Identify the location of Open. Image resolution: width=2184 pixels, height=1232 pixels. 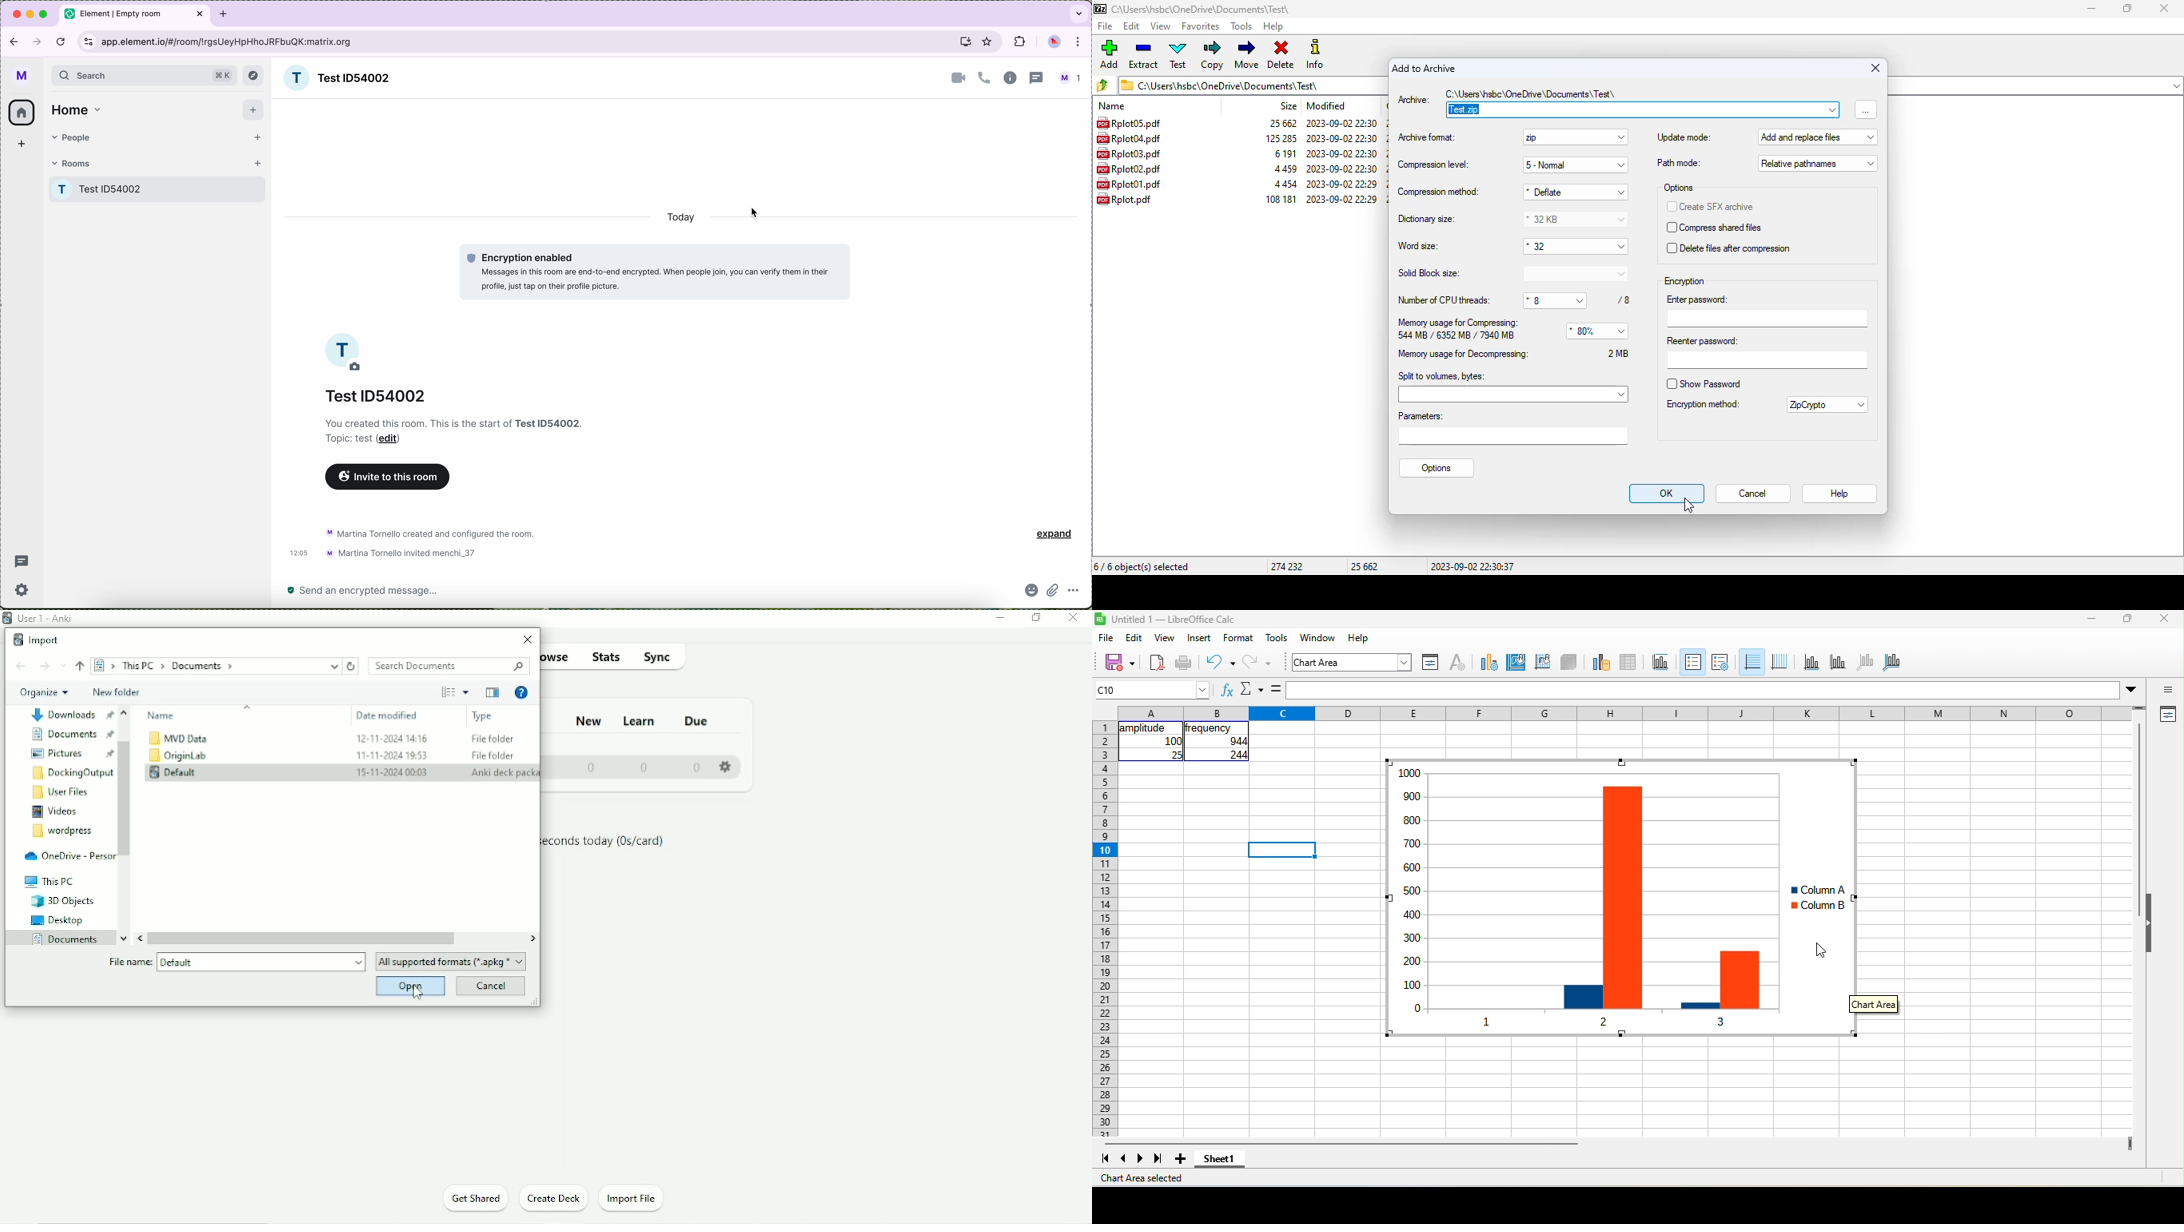
(410, 987).